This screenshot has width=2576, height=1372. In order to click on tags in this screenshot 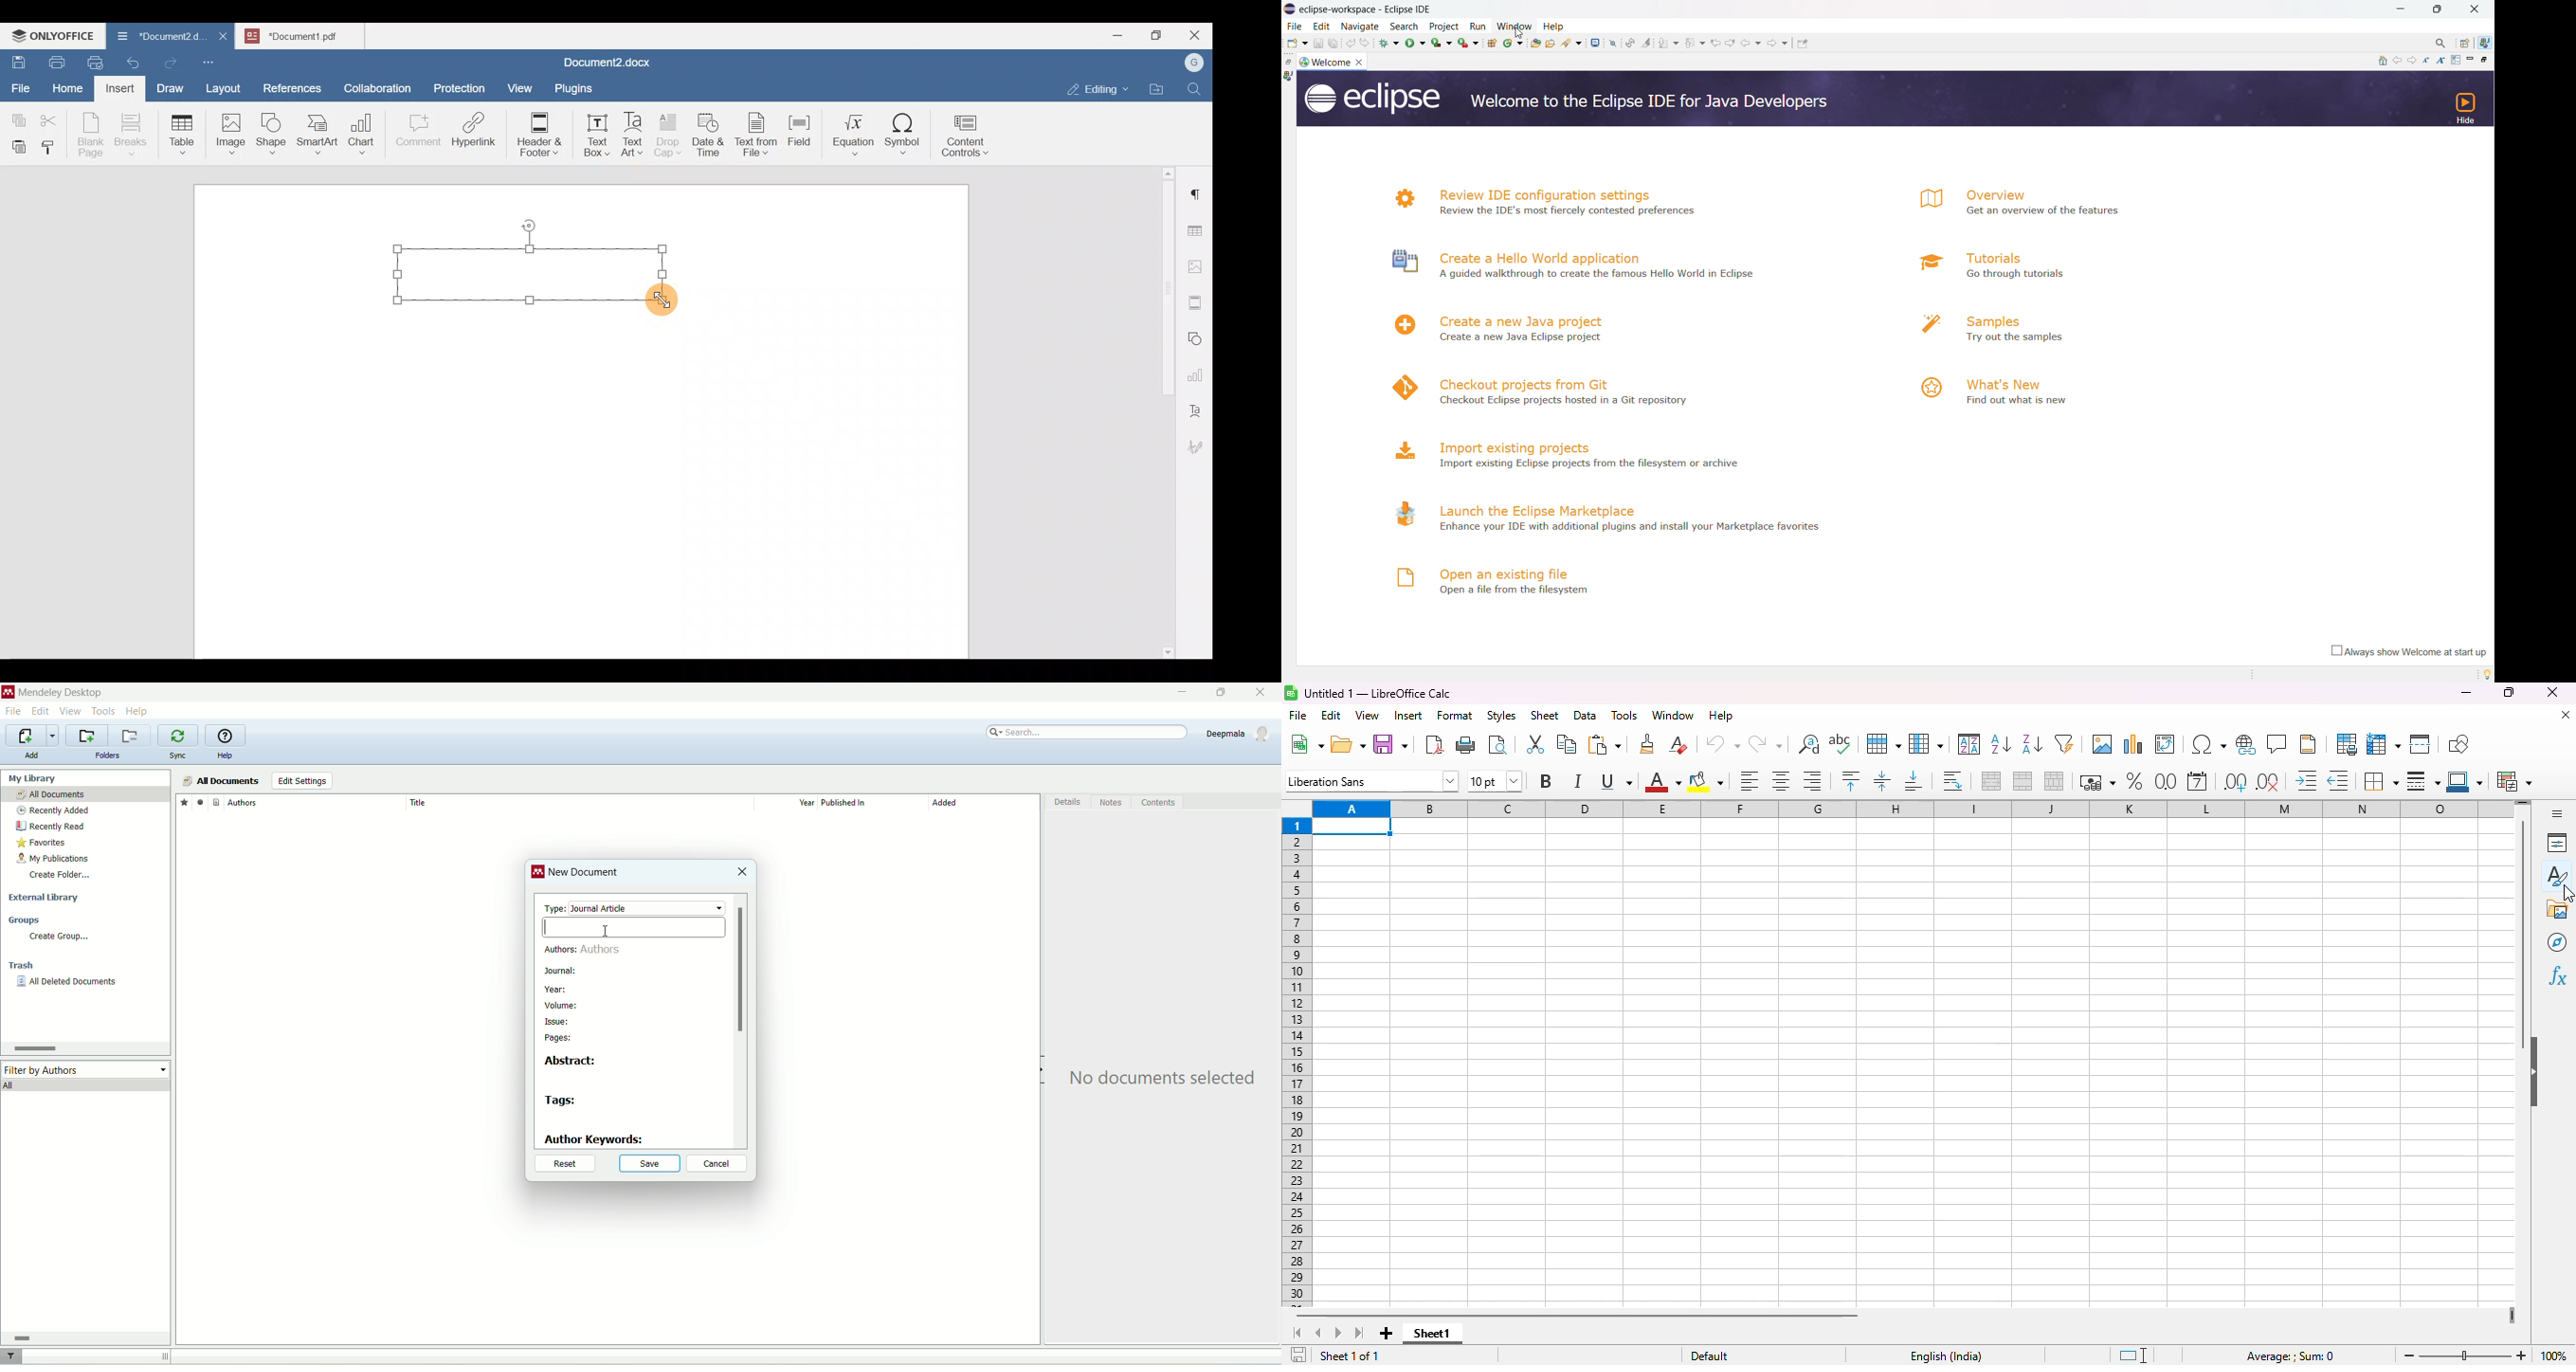, I will do `click(562, 1102)`.